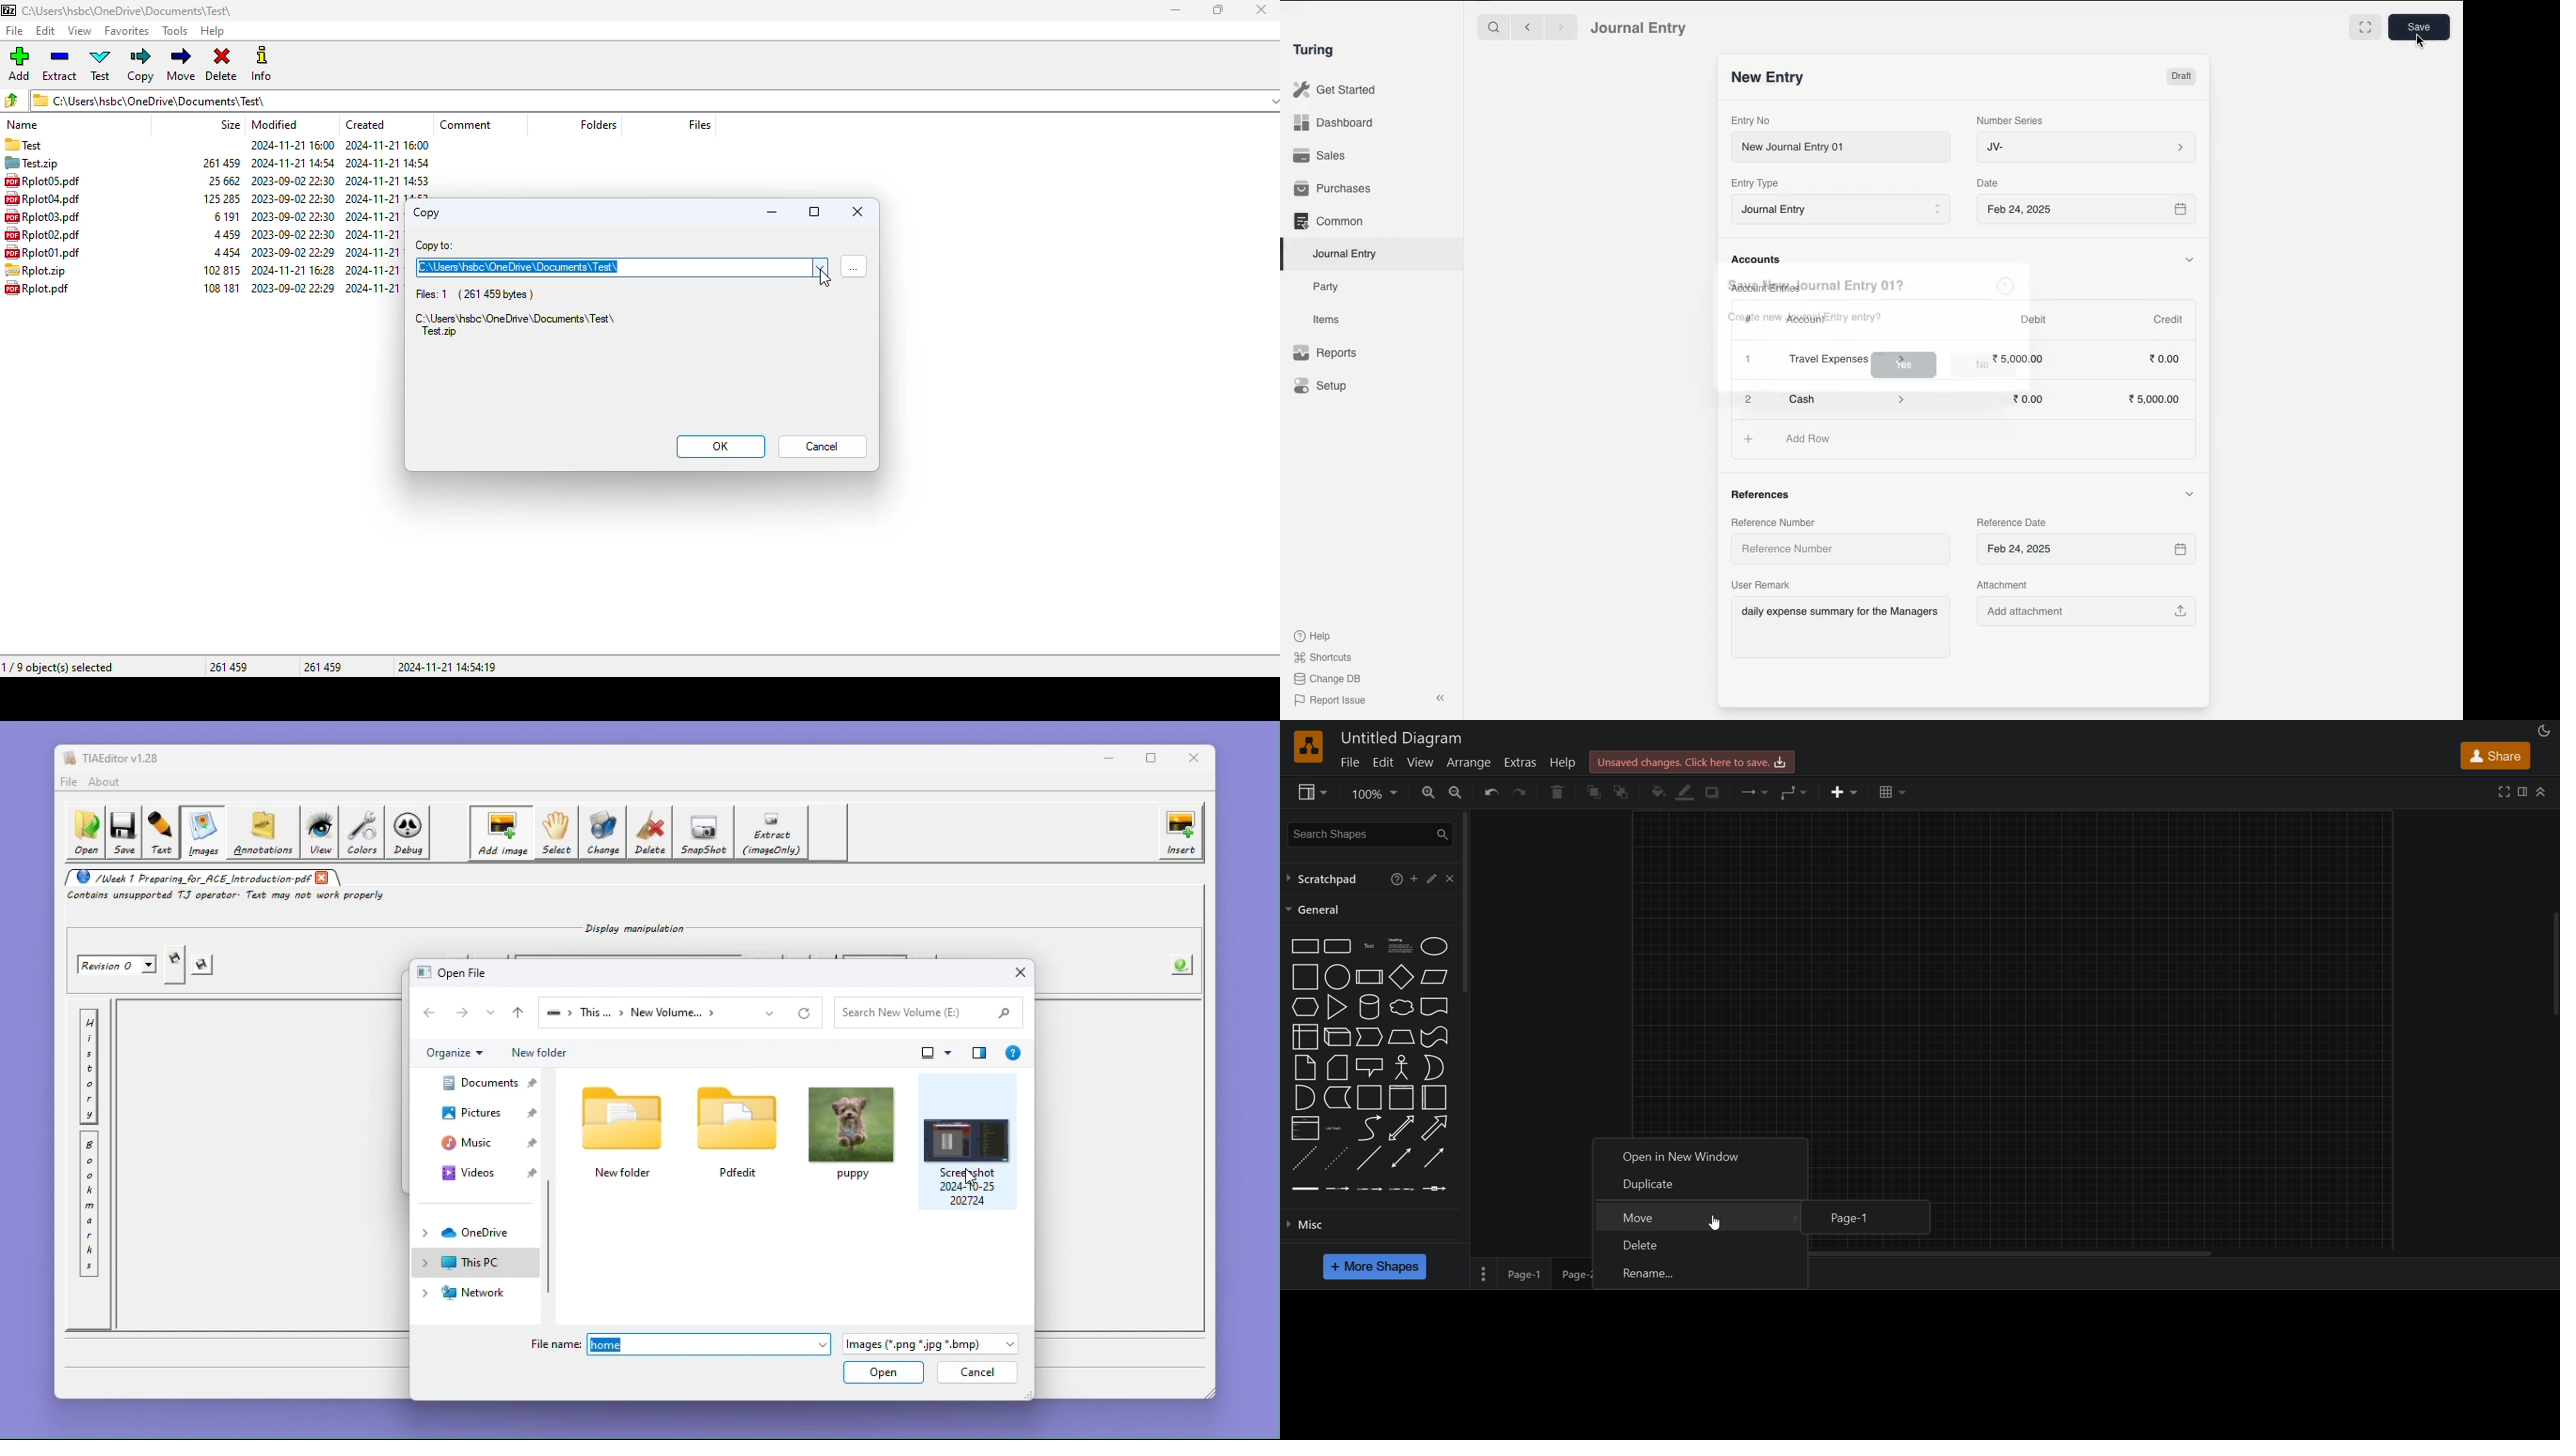 This screenshot has width=2576, height=1456. Describe the element at coordinates (1849, 361) in the screenshot. I see `Travel Expenses` at that location.